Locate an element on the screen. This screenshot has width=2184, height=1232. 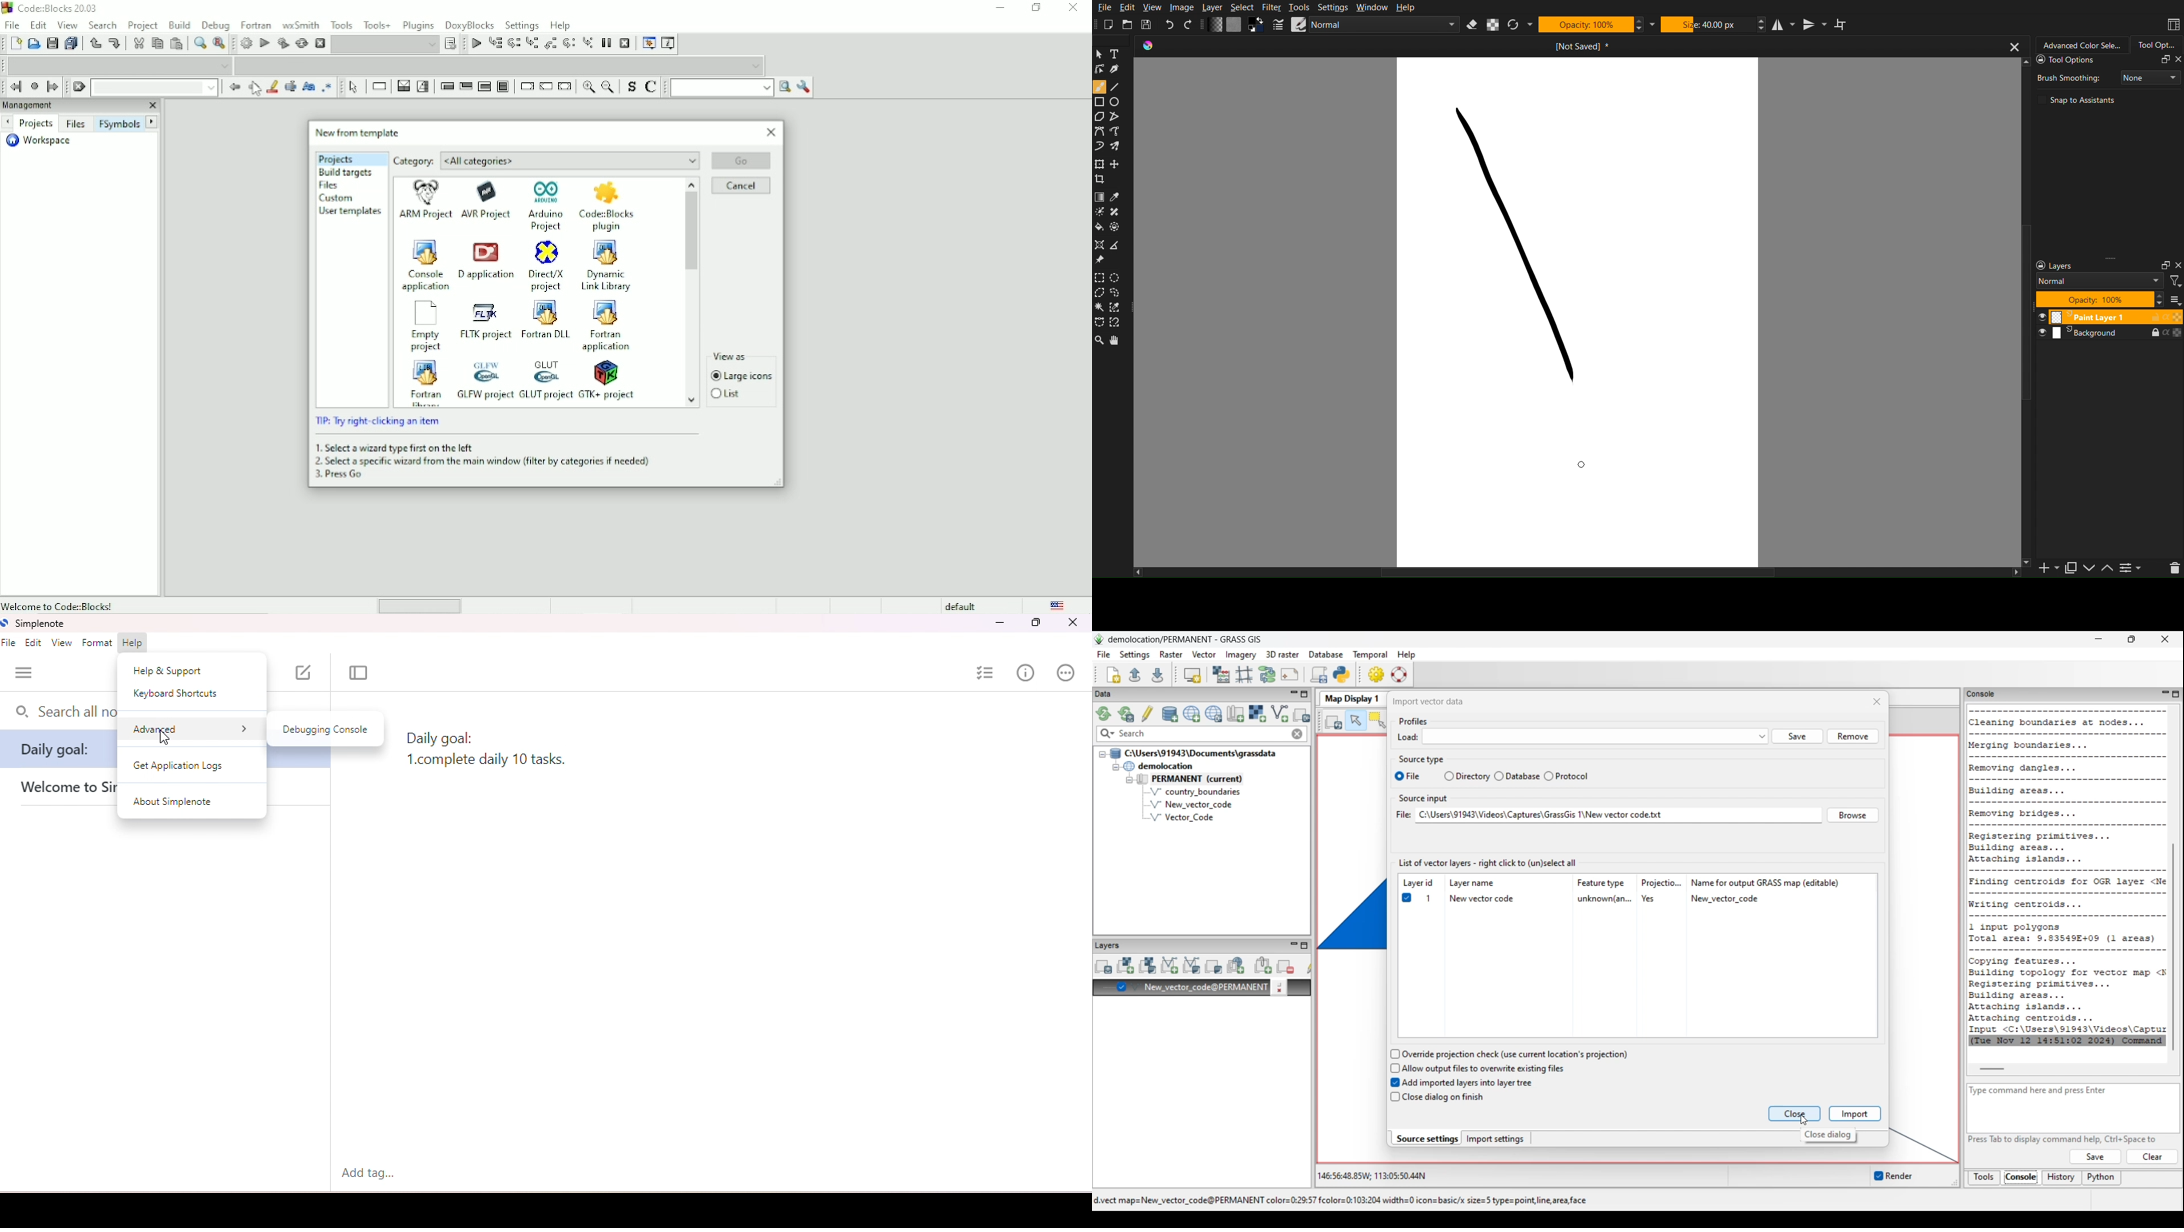
Build targets is located at coordinates (346, 172).